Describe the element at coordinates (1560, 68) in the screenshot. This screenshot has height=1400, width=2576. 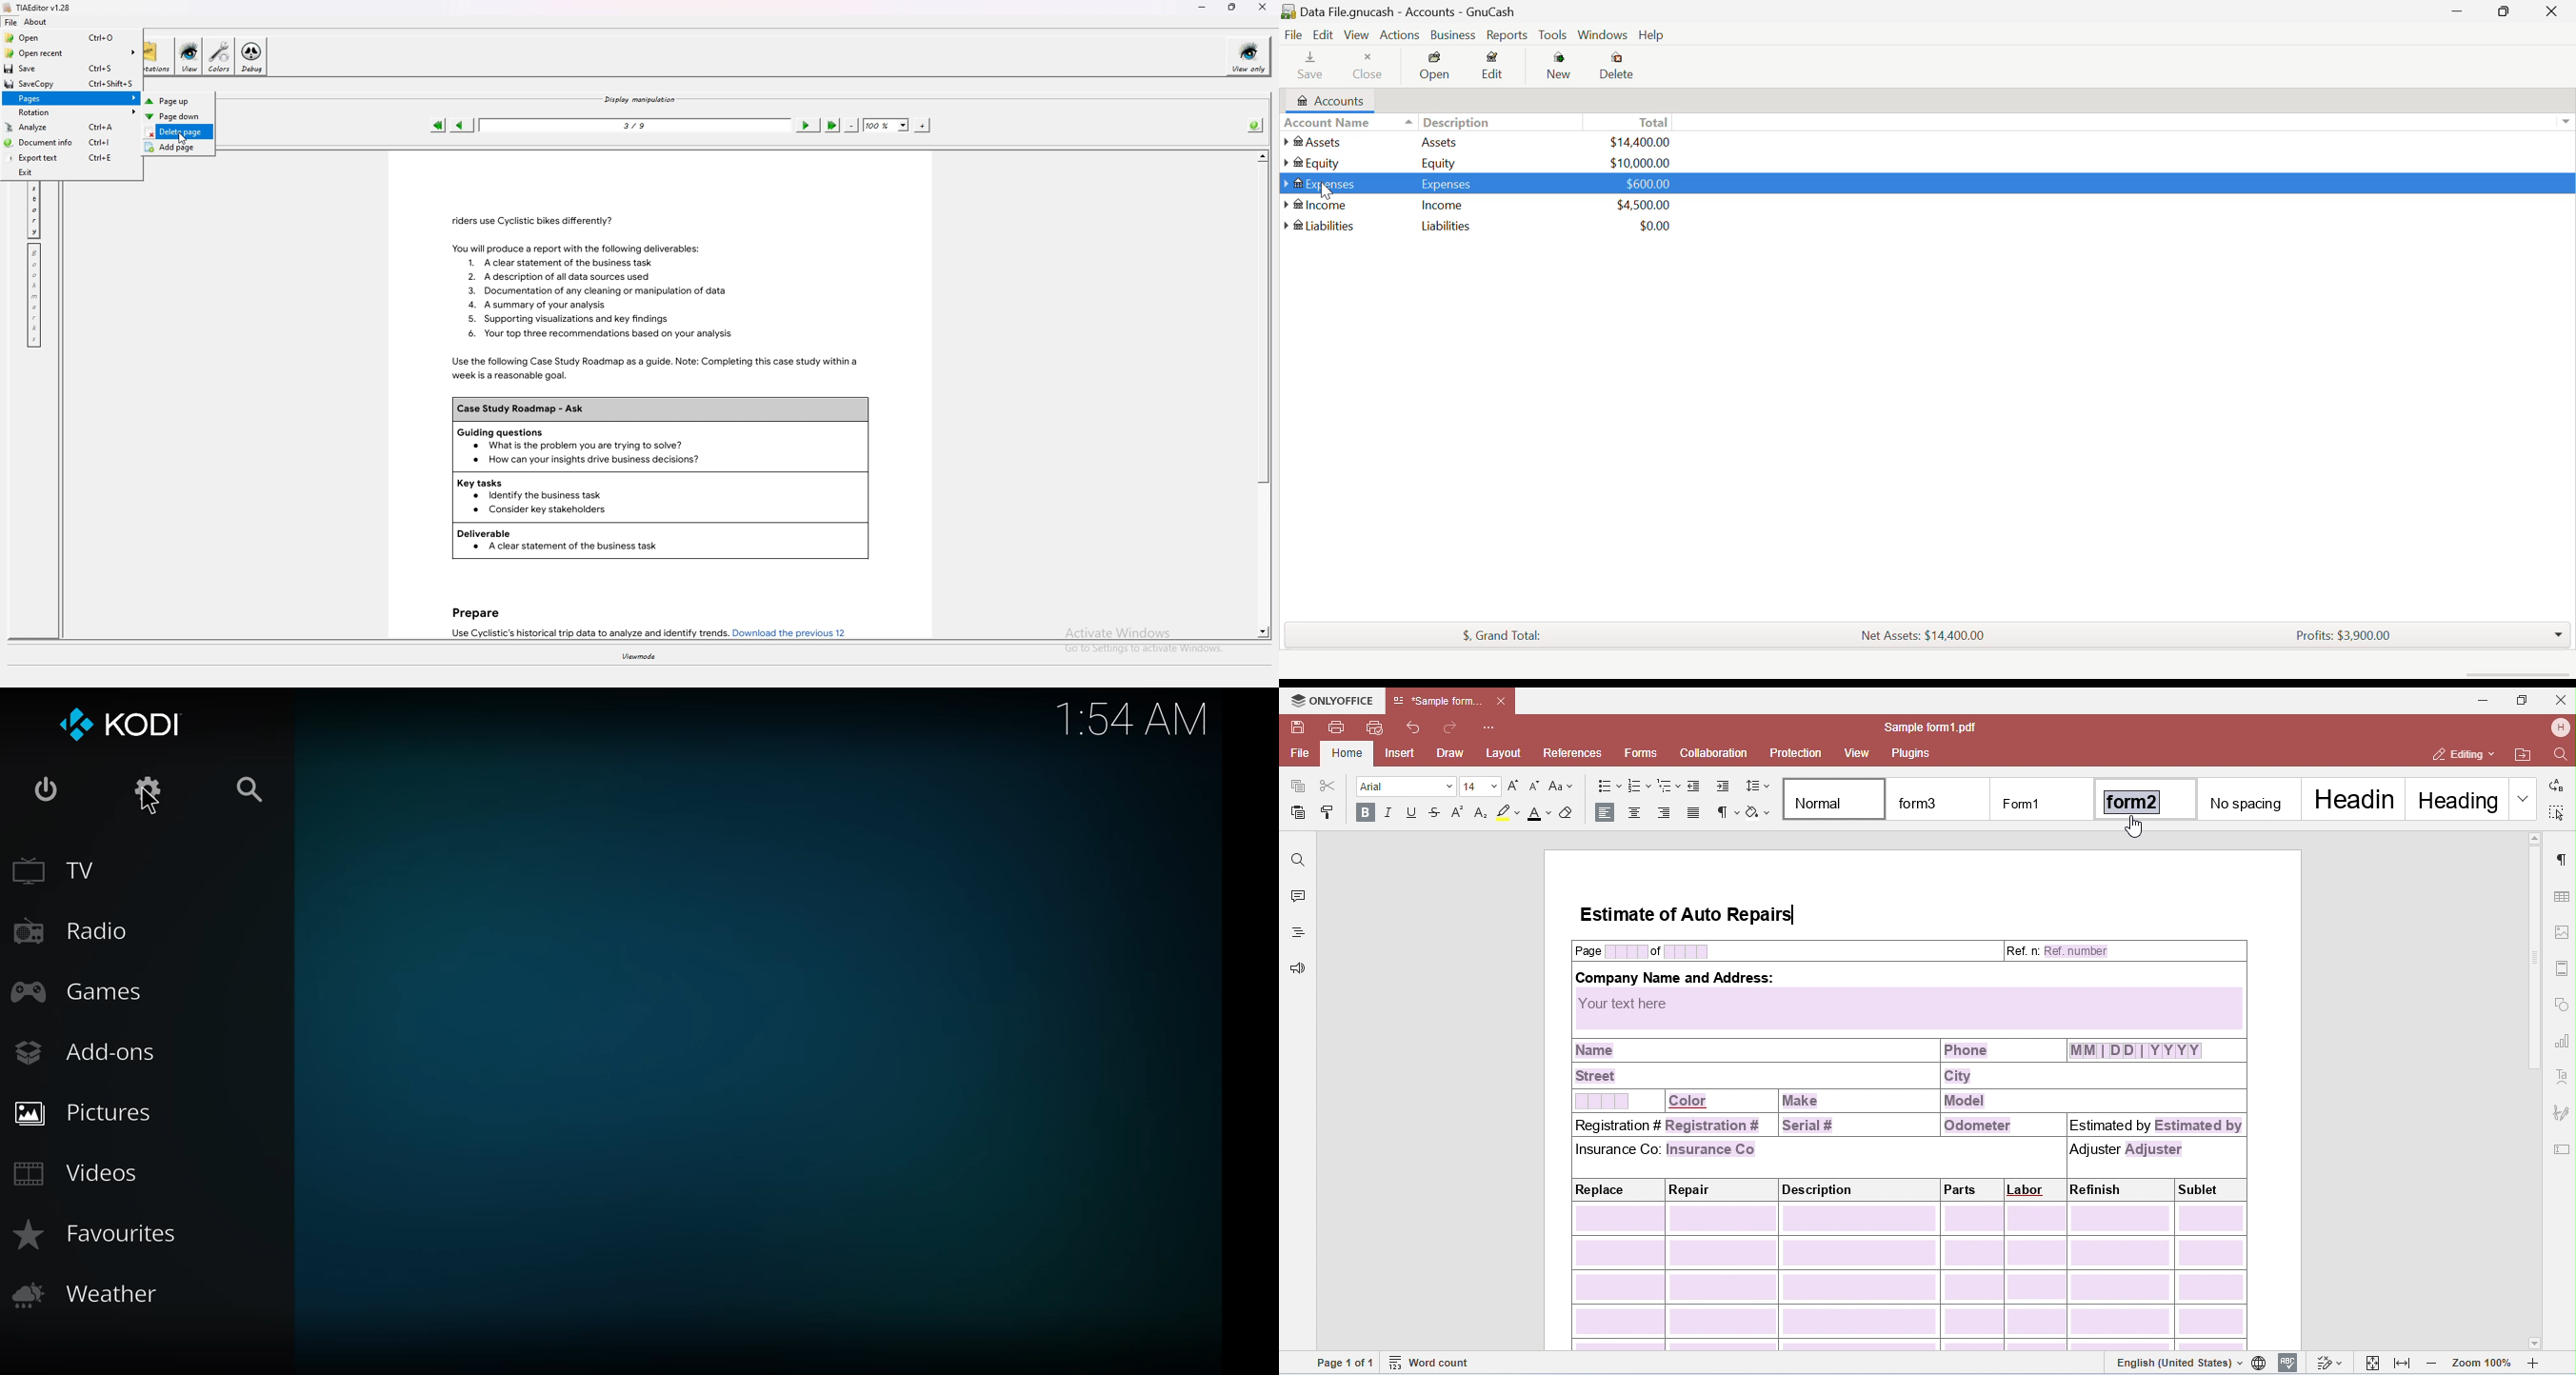
I see `New` at that location.